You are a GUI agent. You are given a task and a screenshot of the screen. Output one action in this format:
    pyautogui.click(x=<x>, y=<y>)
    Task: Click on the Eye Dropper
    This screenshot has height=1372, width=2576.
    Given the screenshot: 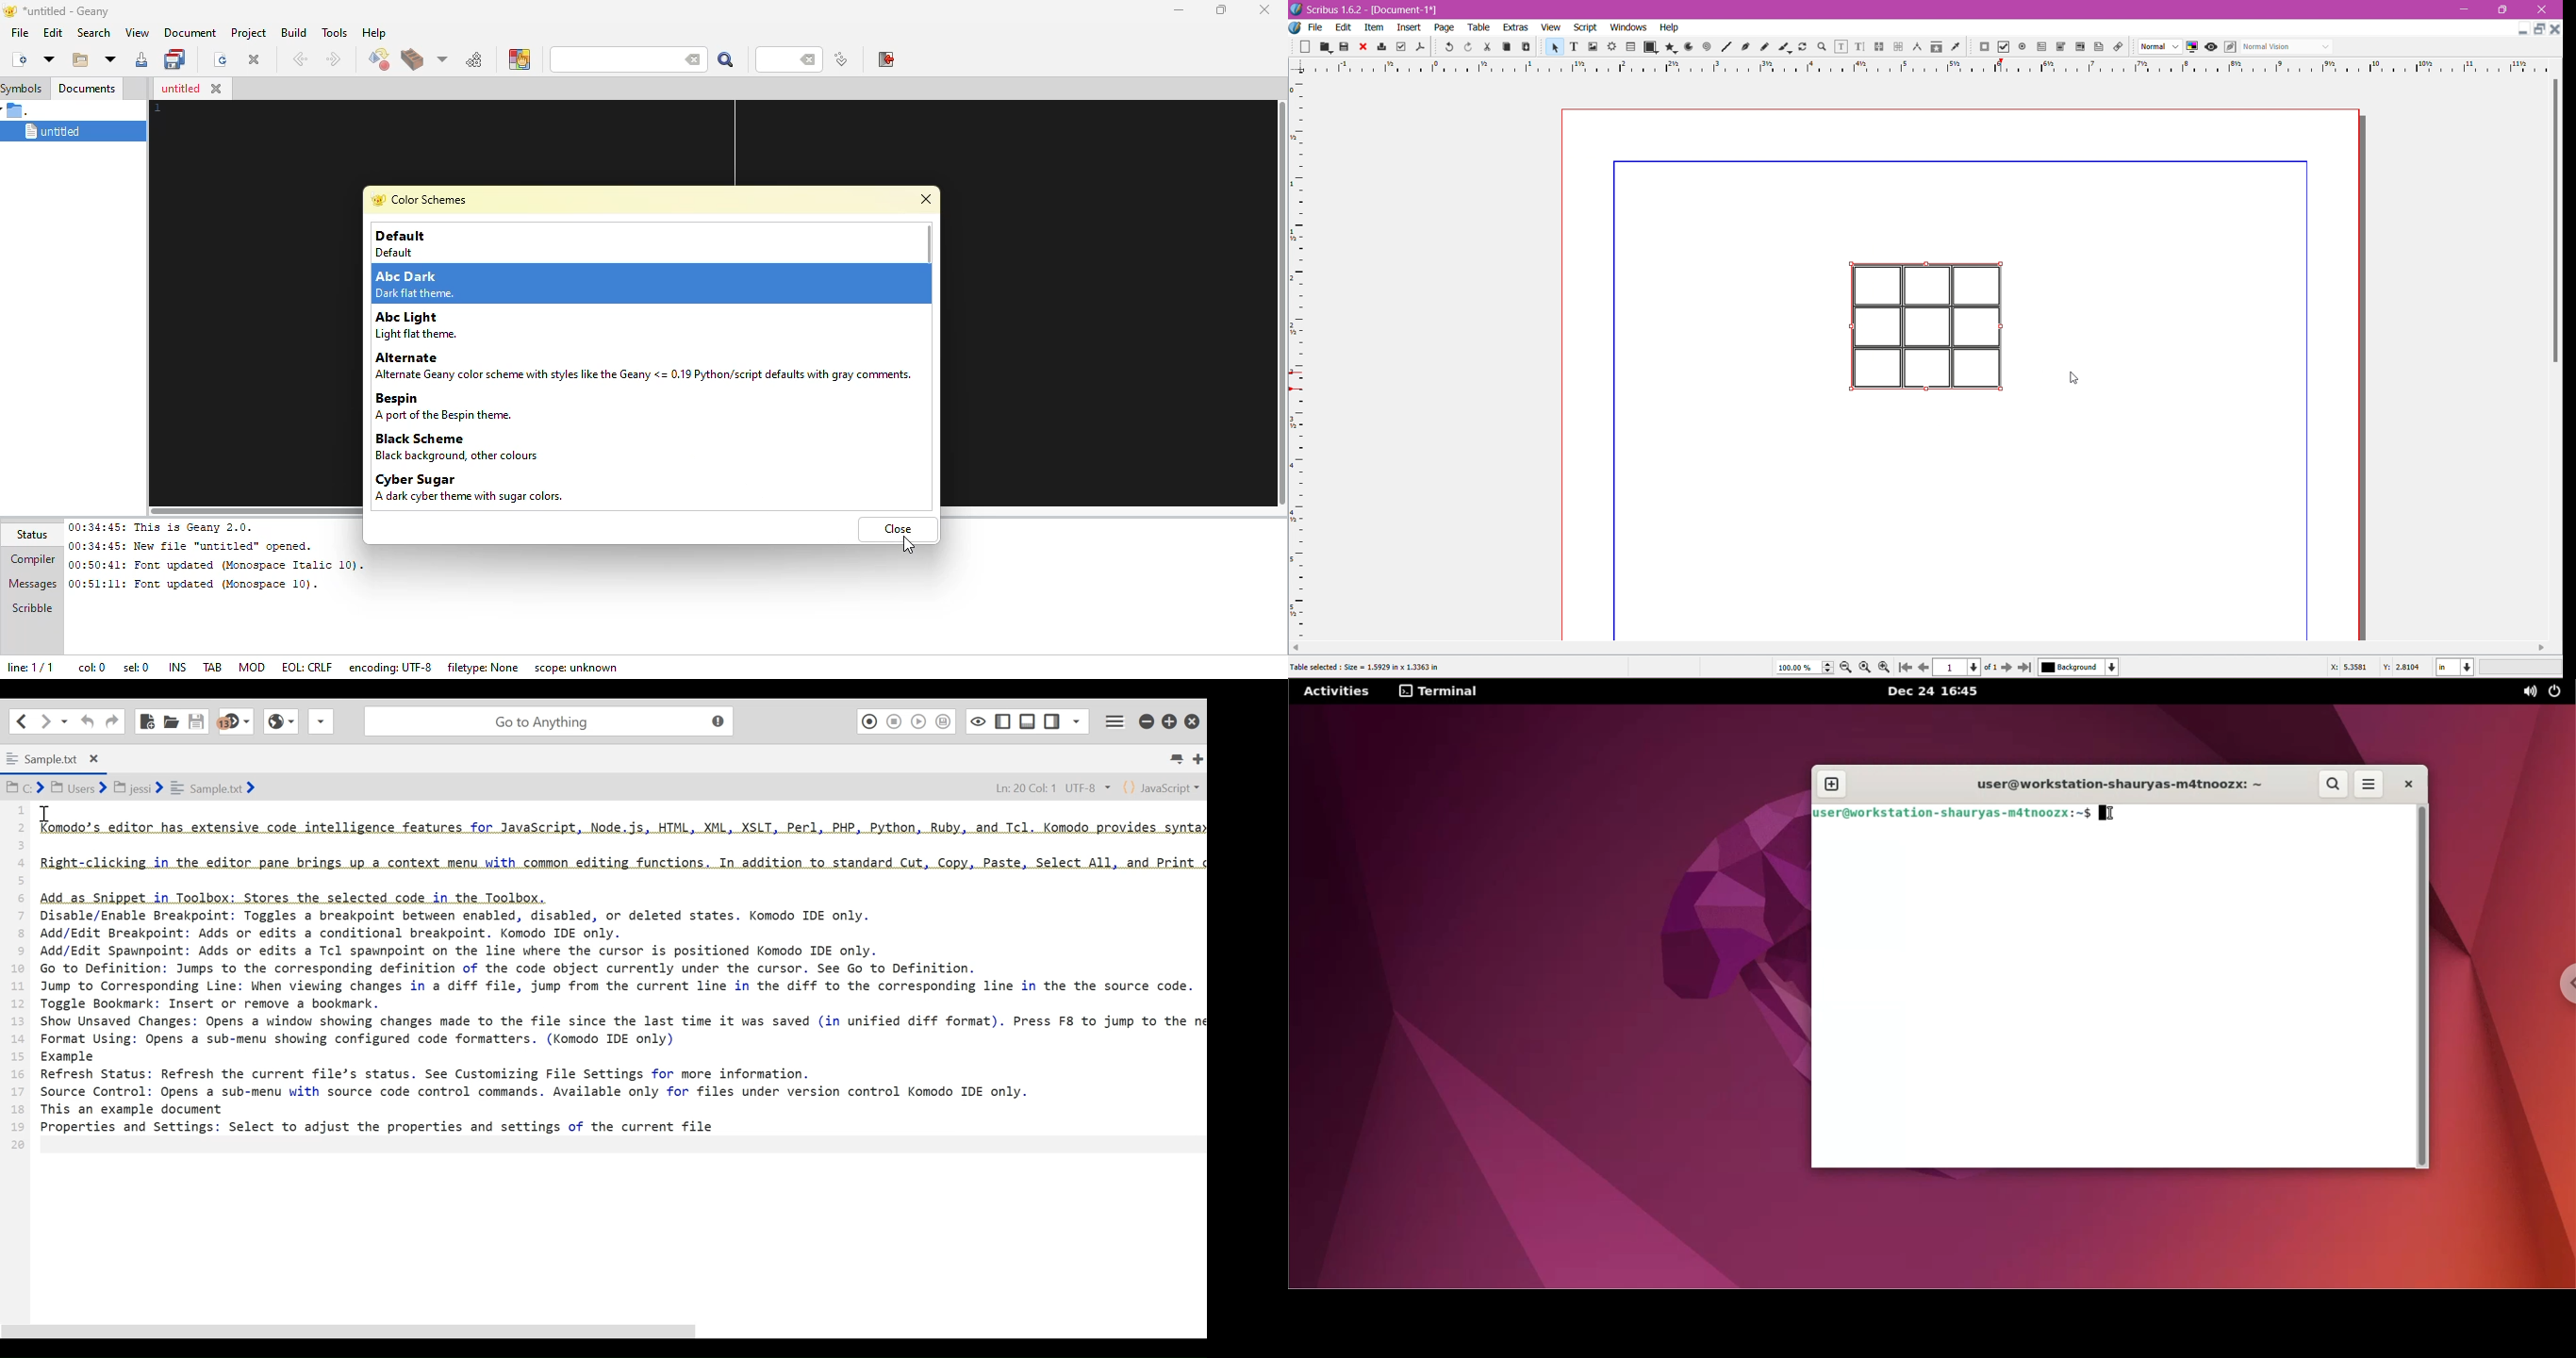 What is the action you would take?
    pyautogui.click(x=1955, y=47)
    